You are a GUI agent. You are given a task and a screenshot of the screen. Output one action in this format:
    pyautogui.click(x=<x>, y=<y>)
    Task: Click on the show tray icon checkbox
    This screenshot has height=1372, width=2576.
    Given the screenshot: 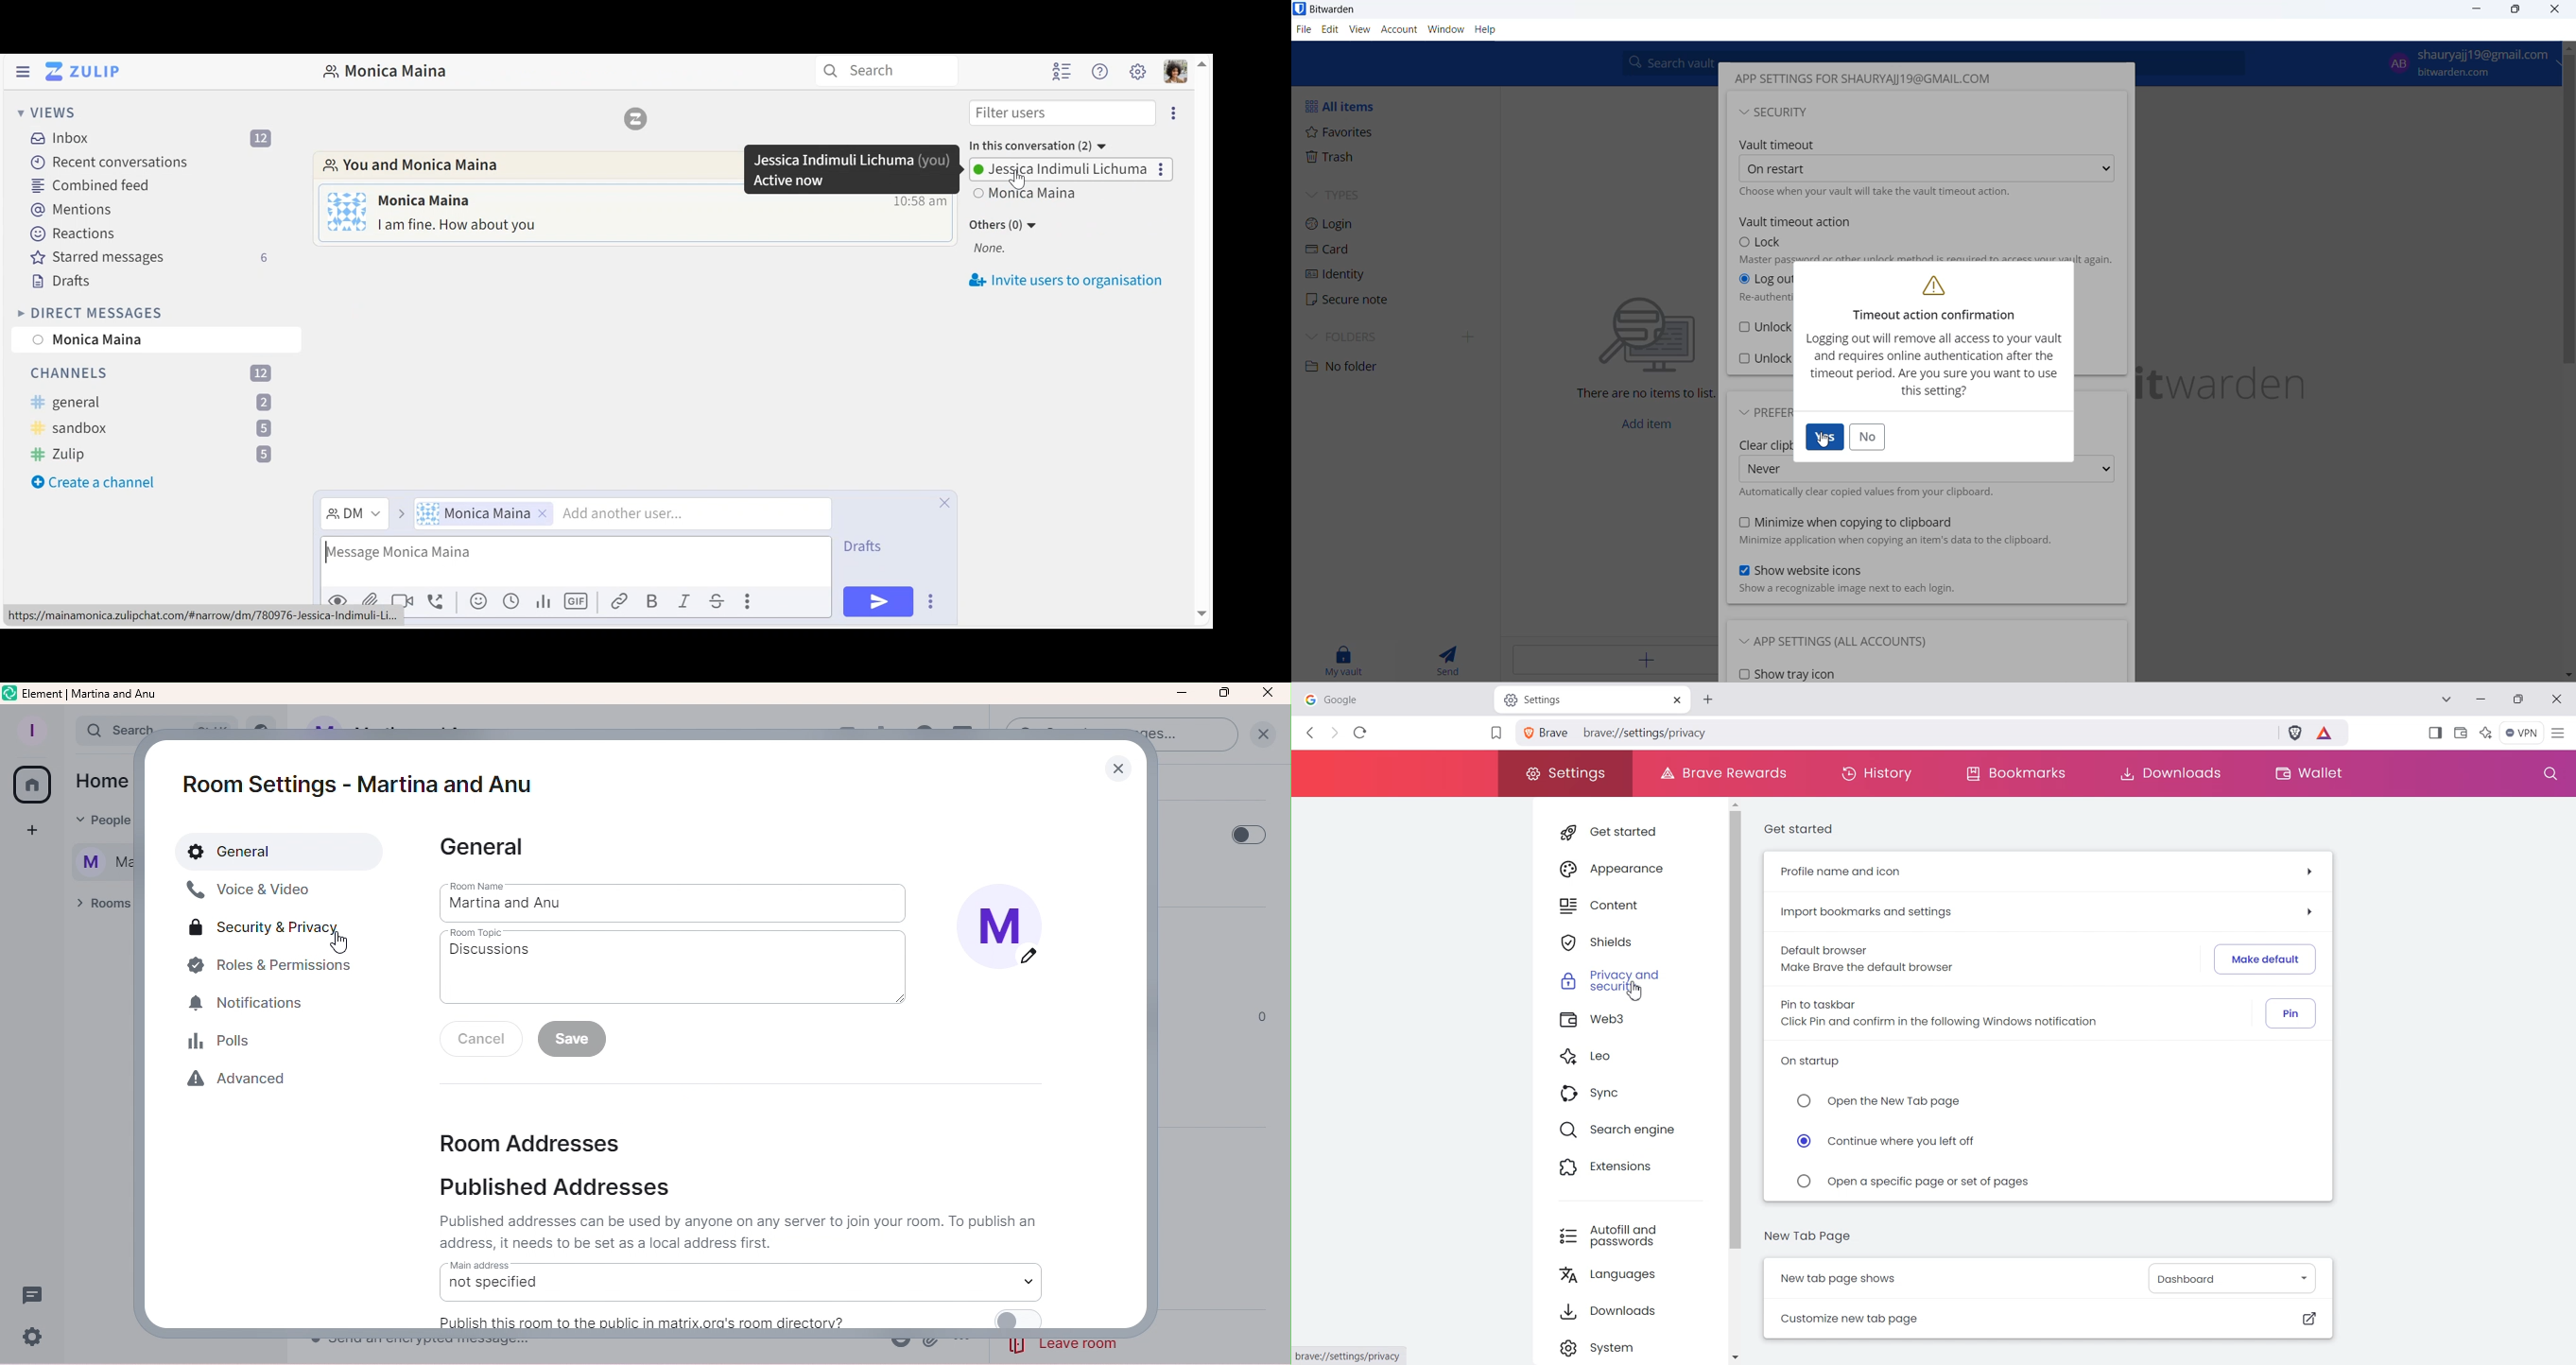 What is the action you would take?
    pyautogui.click(x=1819, y=672)
    